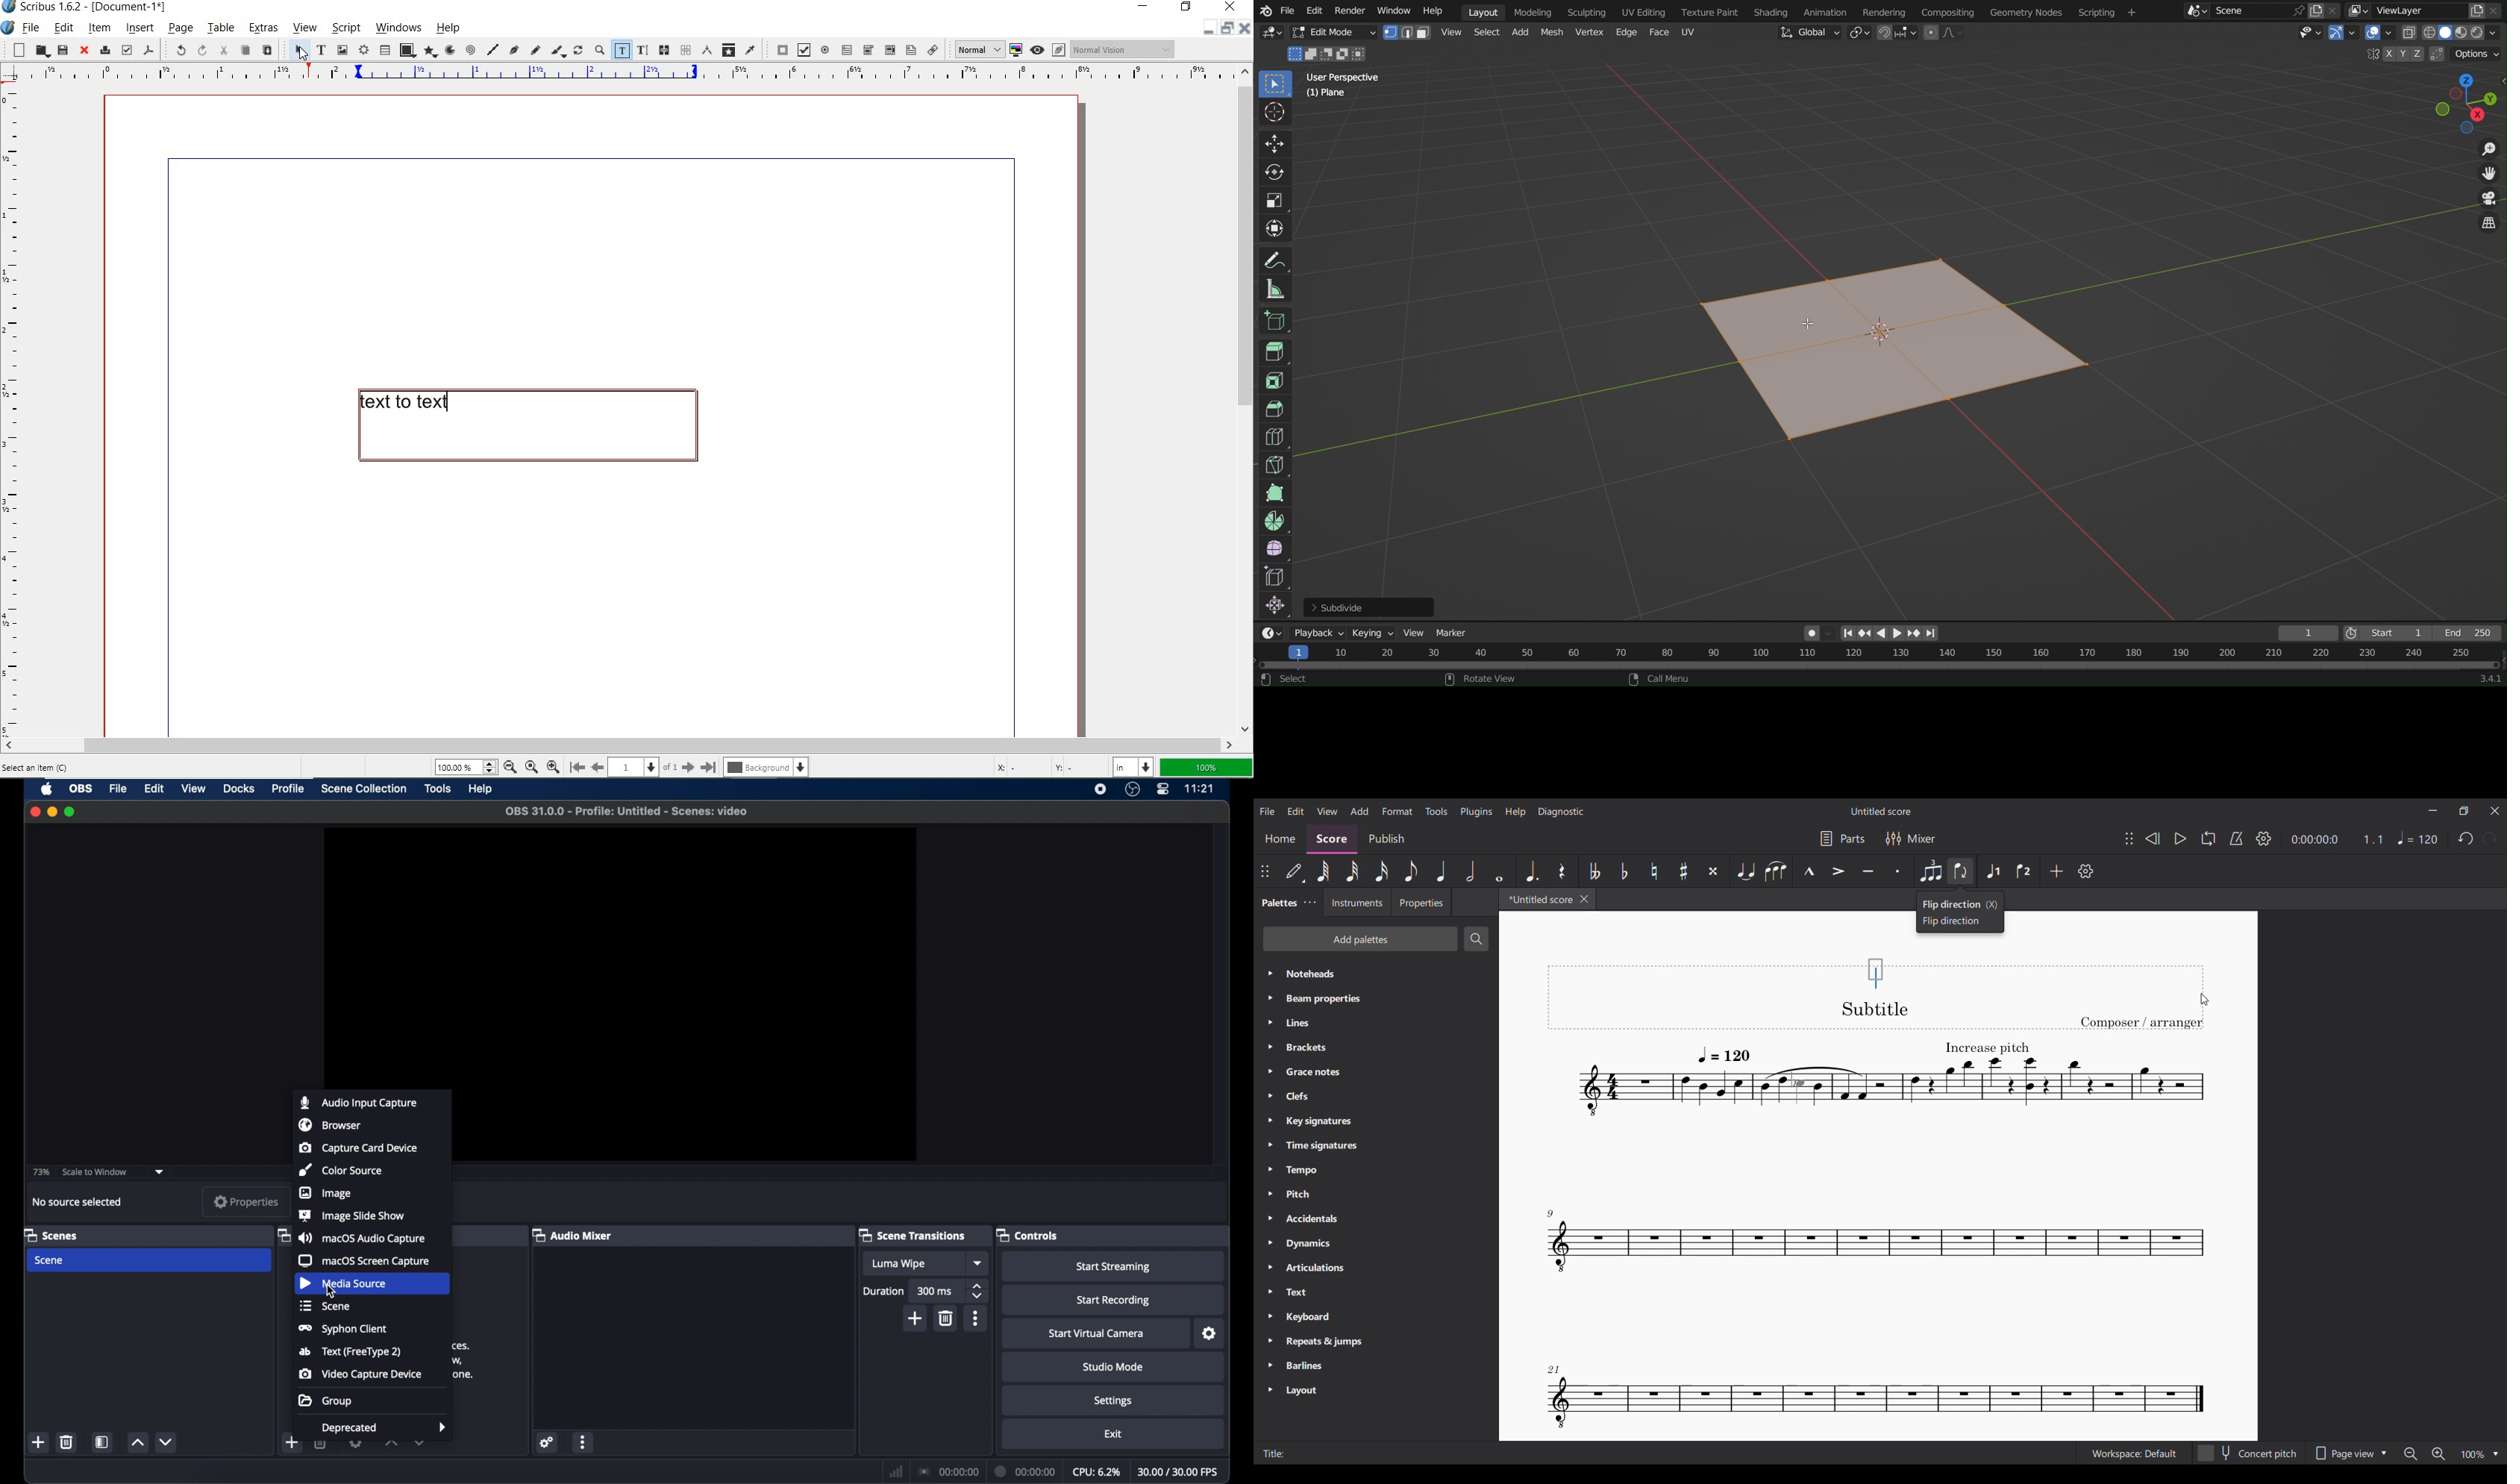 This screenshot has width=2520, height=1484. What do you see at coordinates (1146, 7) in the screenshot?
I see `minimize` at bounding box center [1146, 7].